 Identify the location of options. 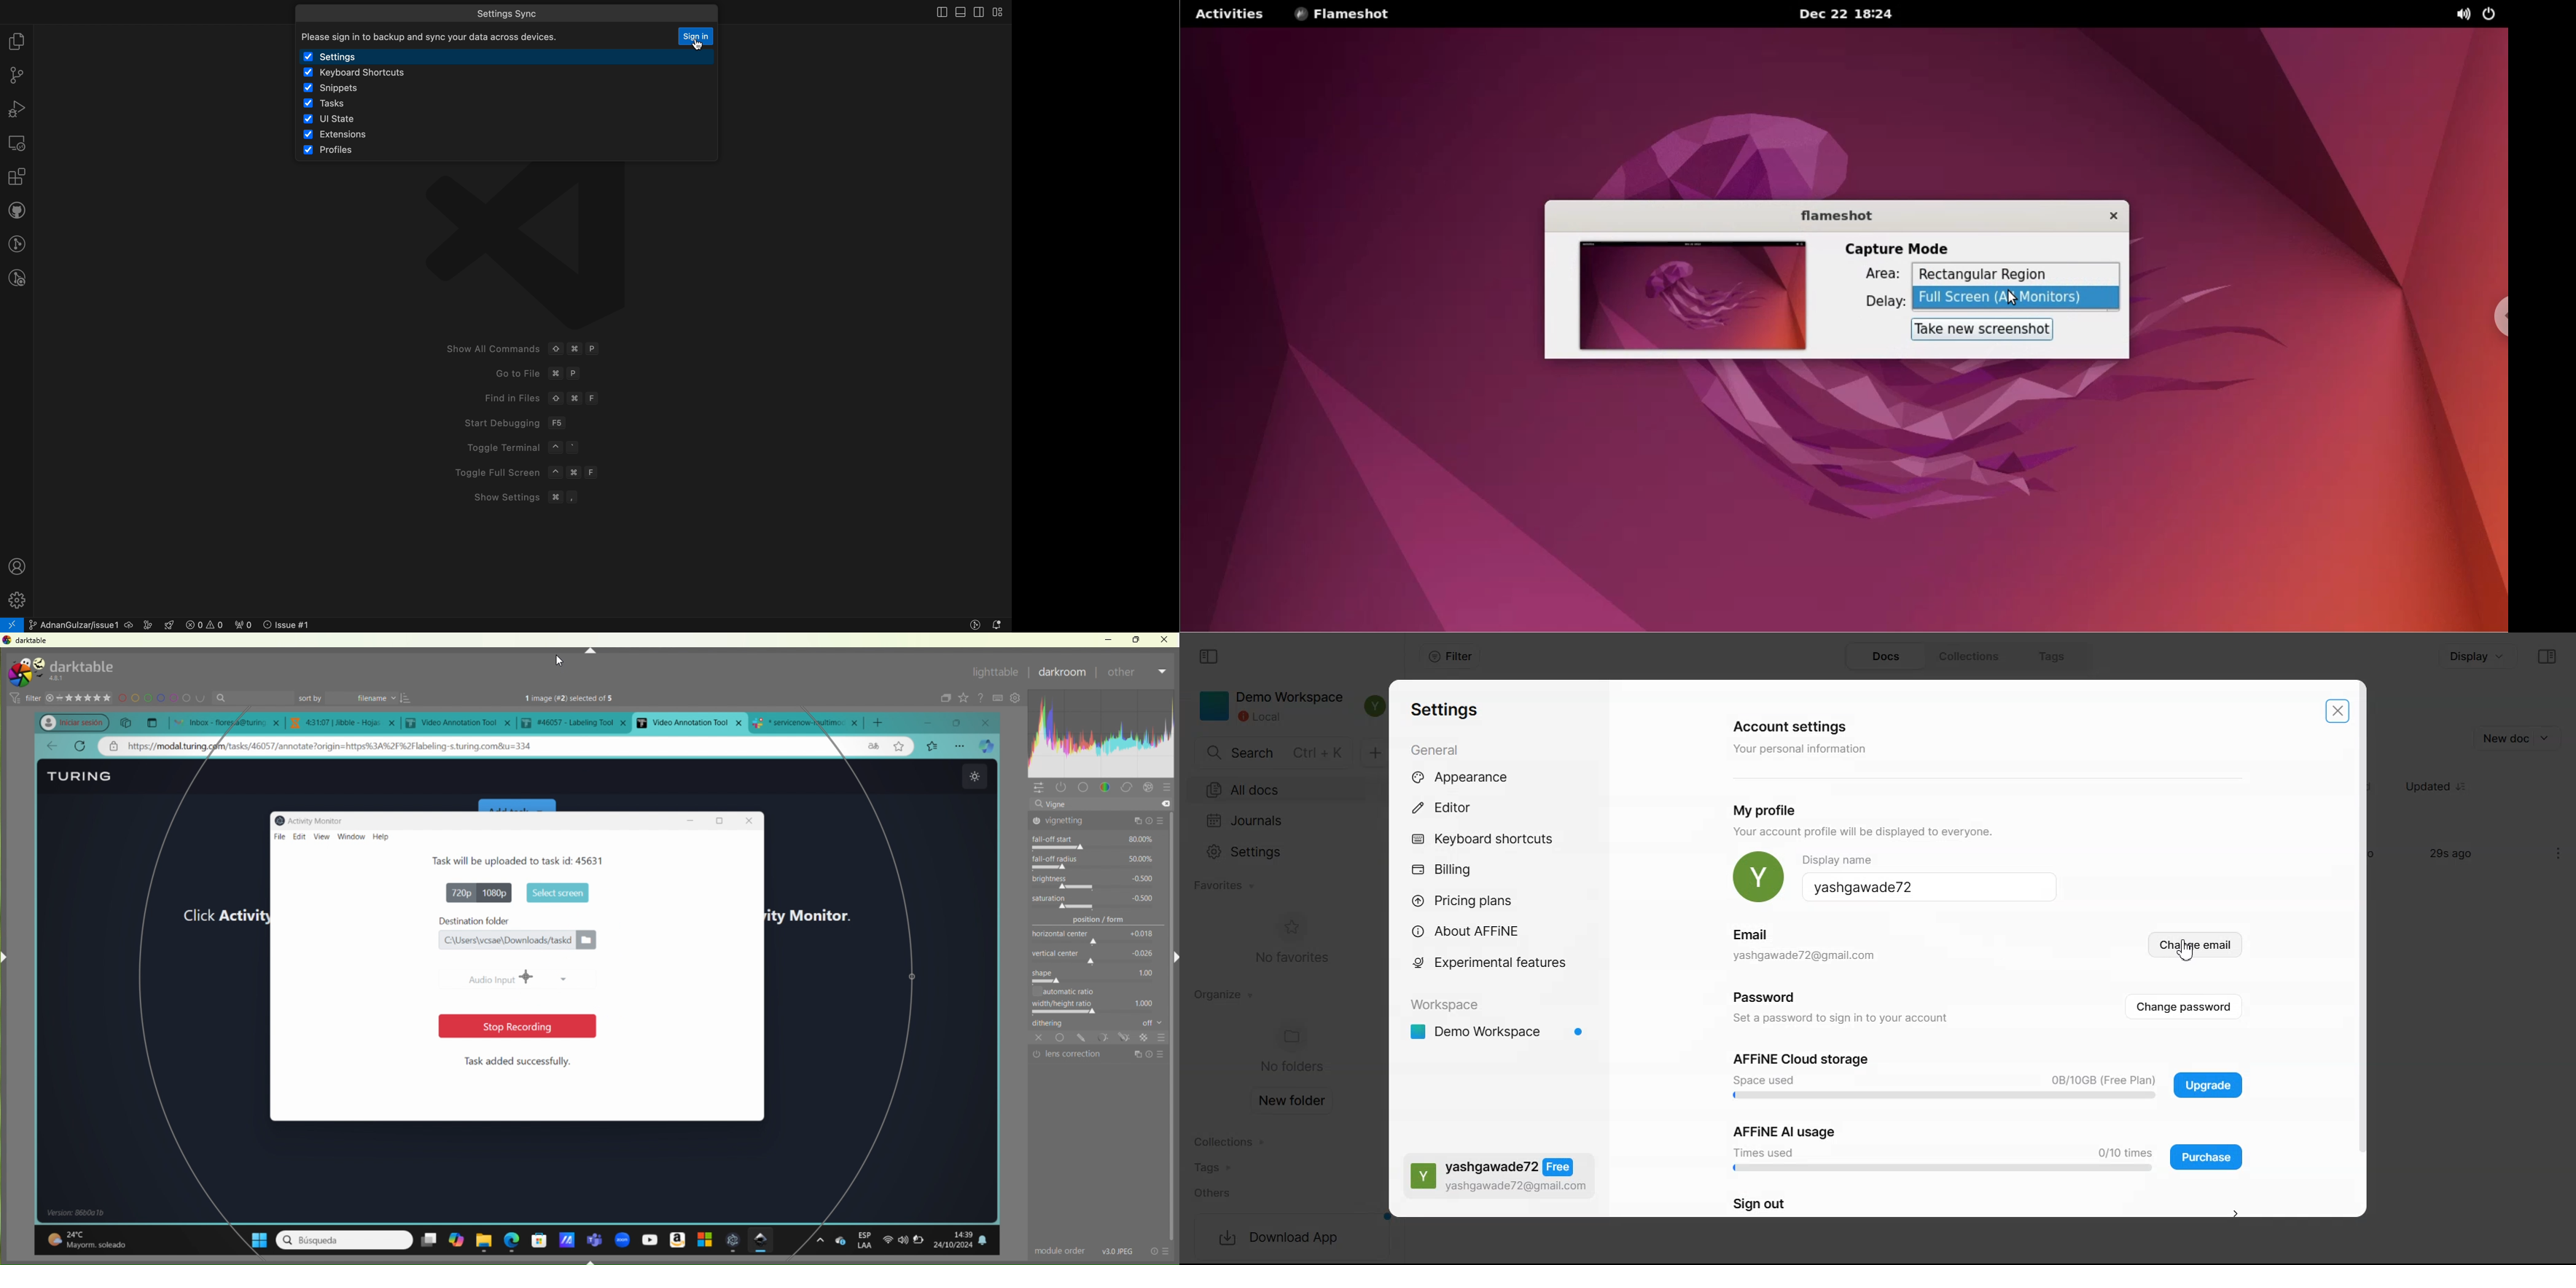
(961, 745).